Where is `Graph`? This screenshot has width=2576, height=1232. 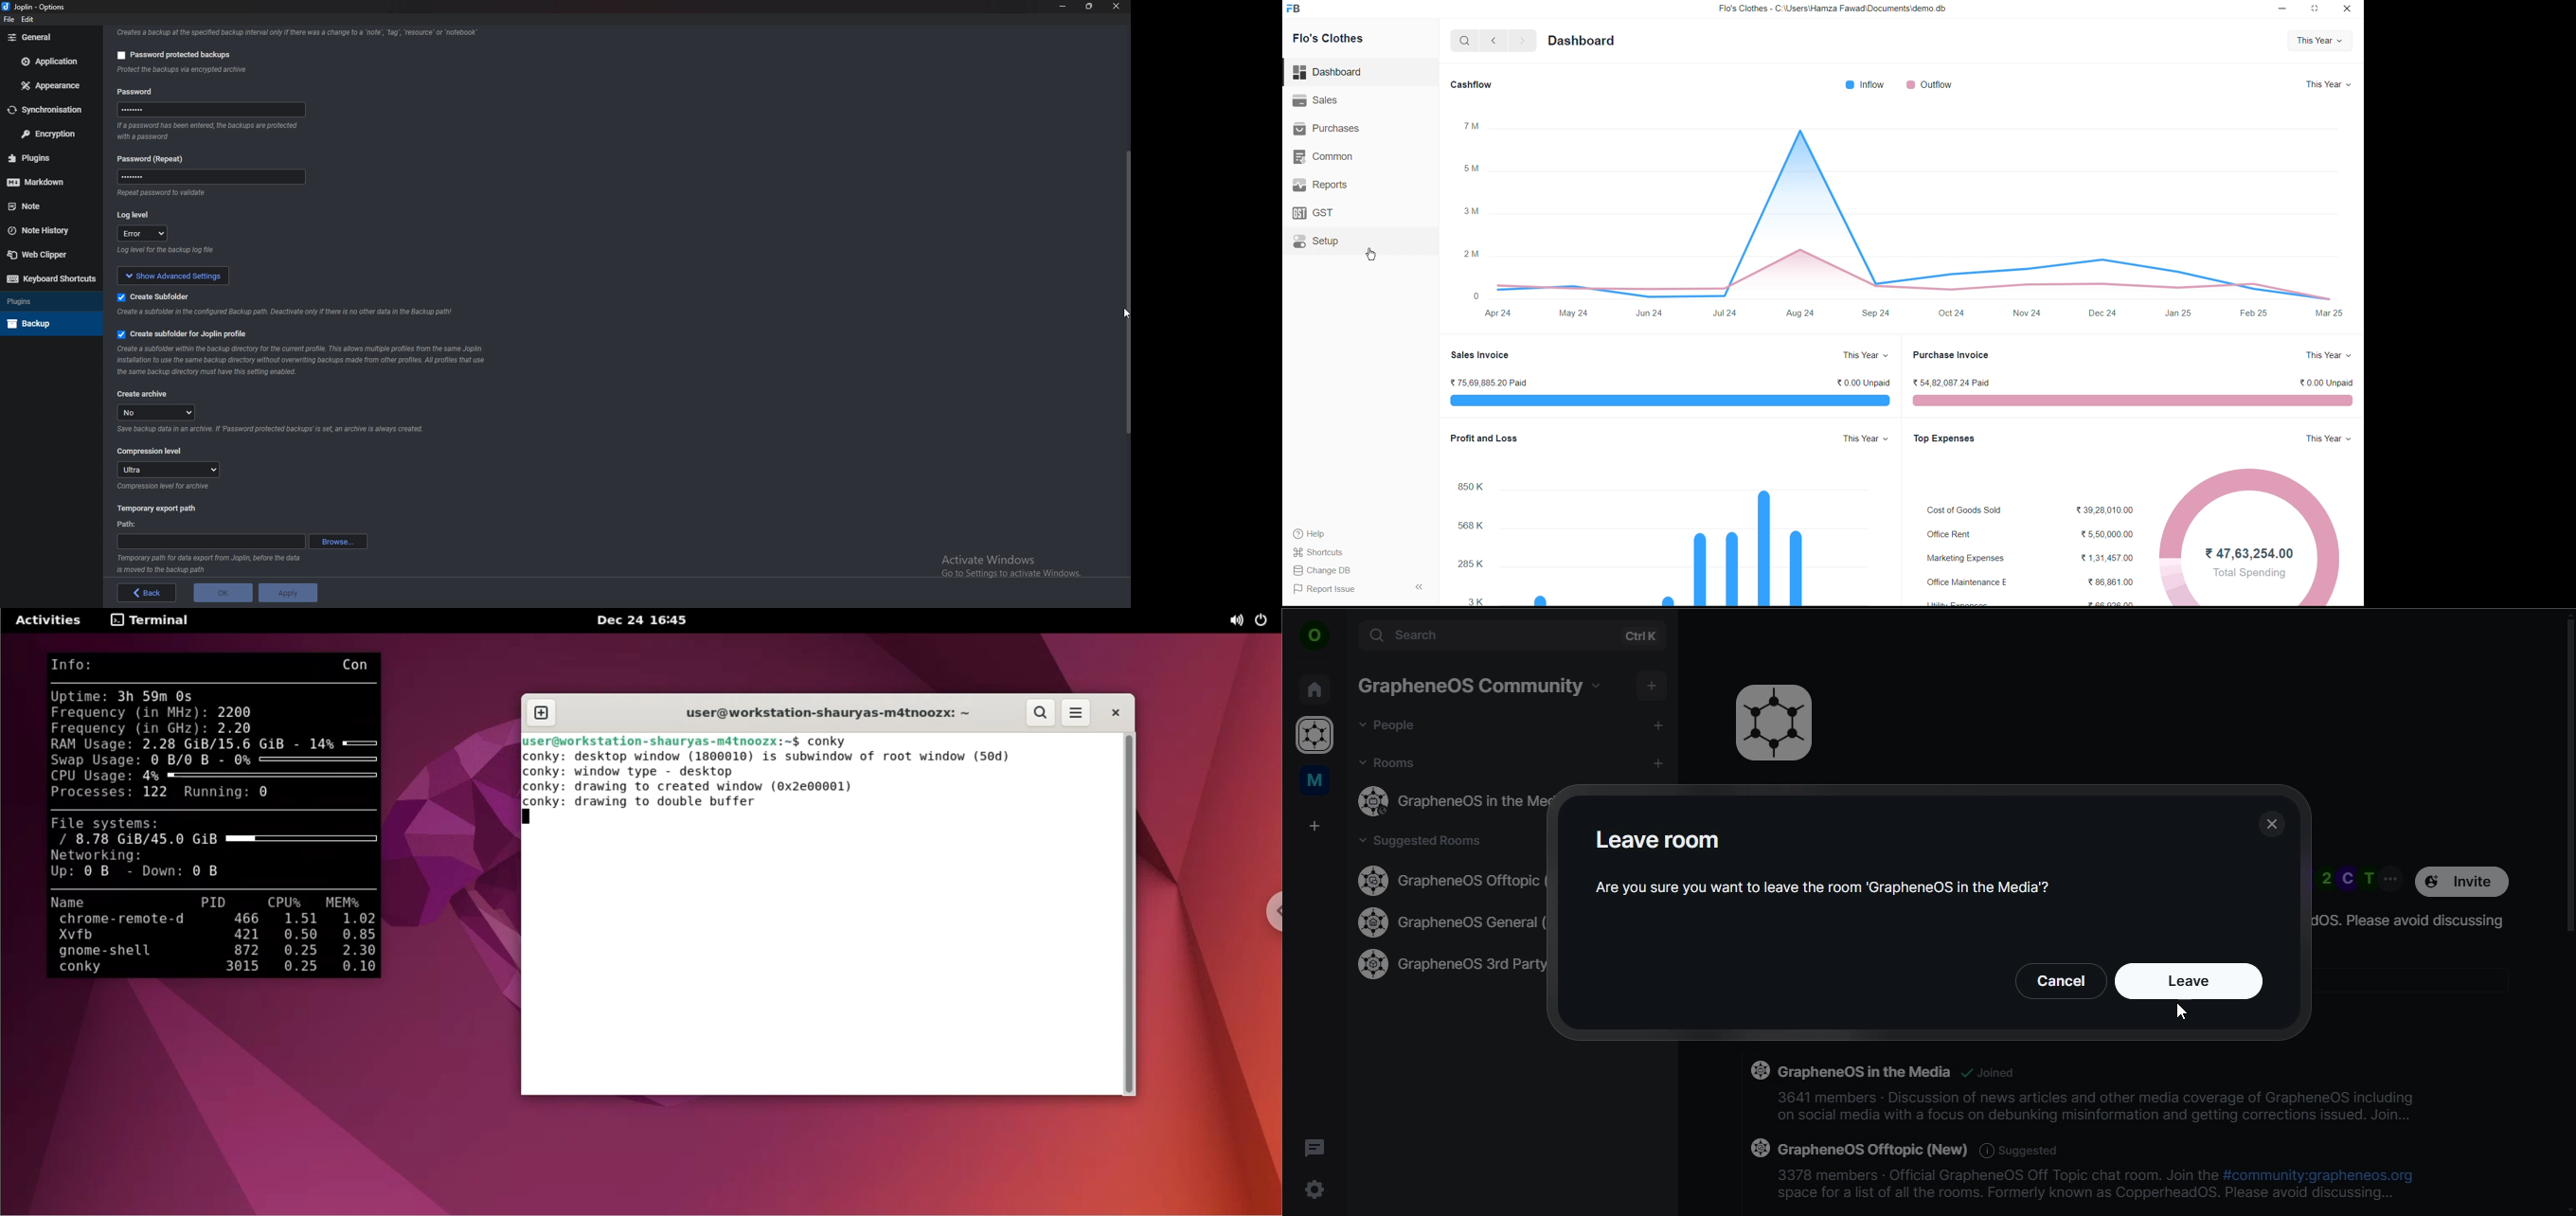
Graph is located at coordinates (1667, 547).